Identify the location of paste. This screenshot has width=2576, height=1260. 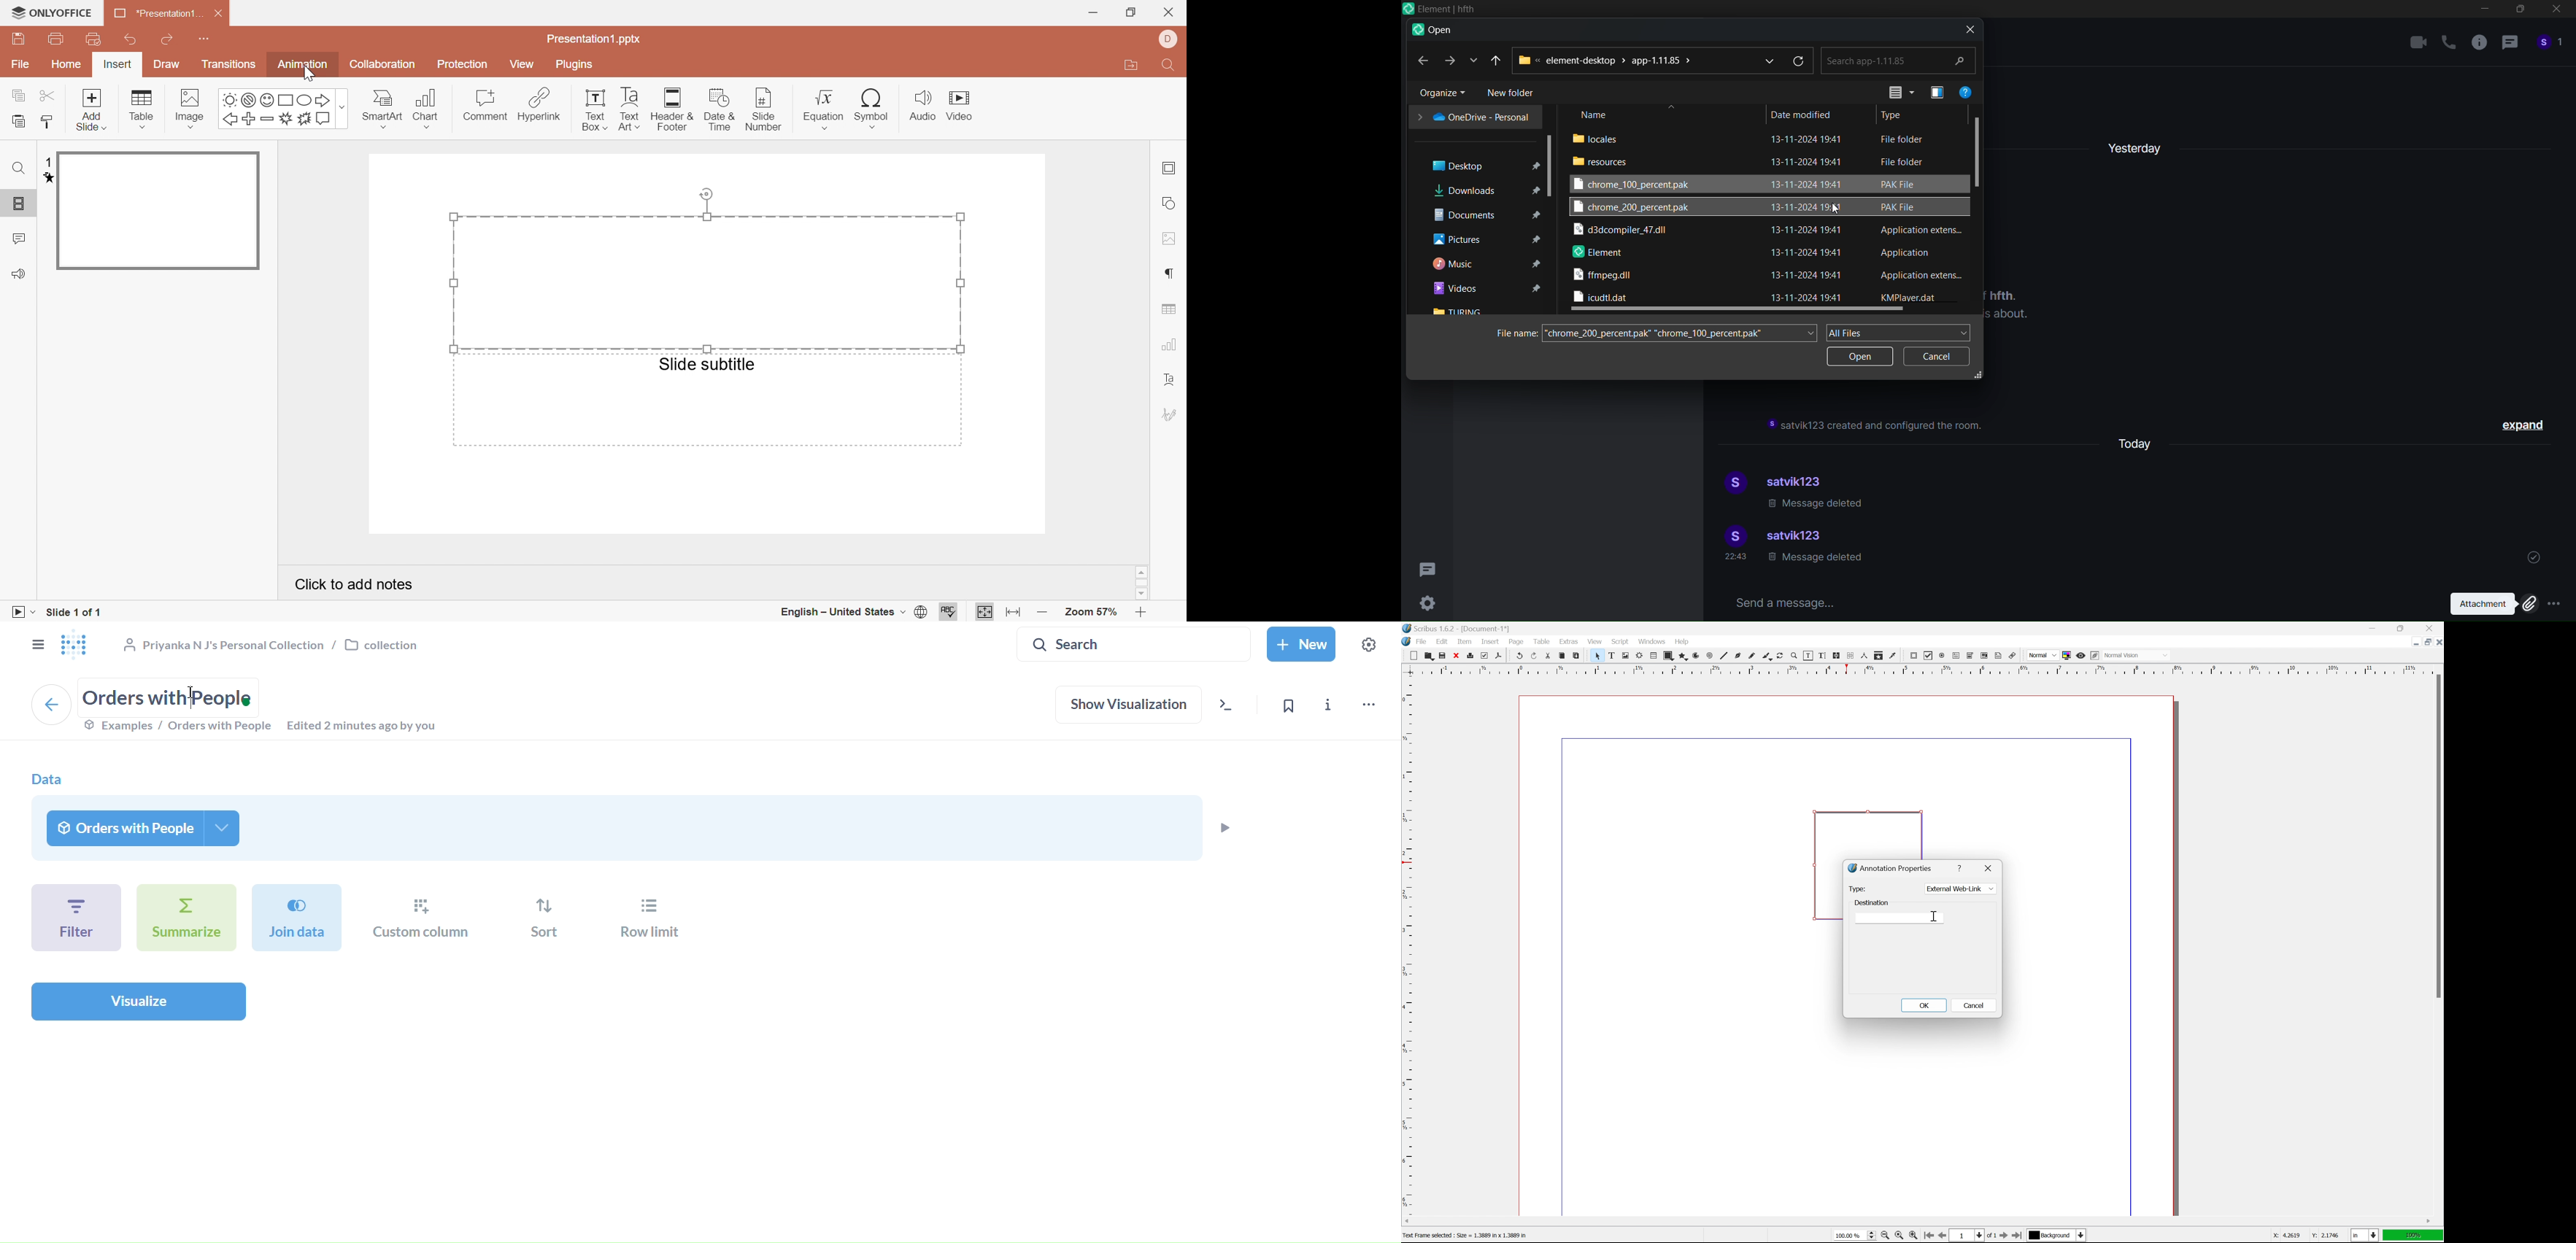
(1575, 655).